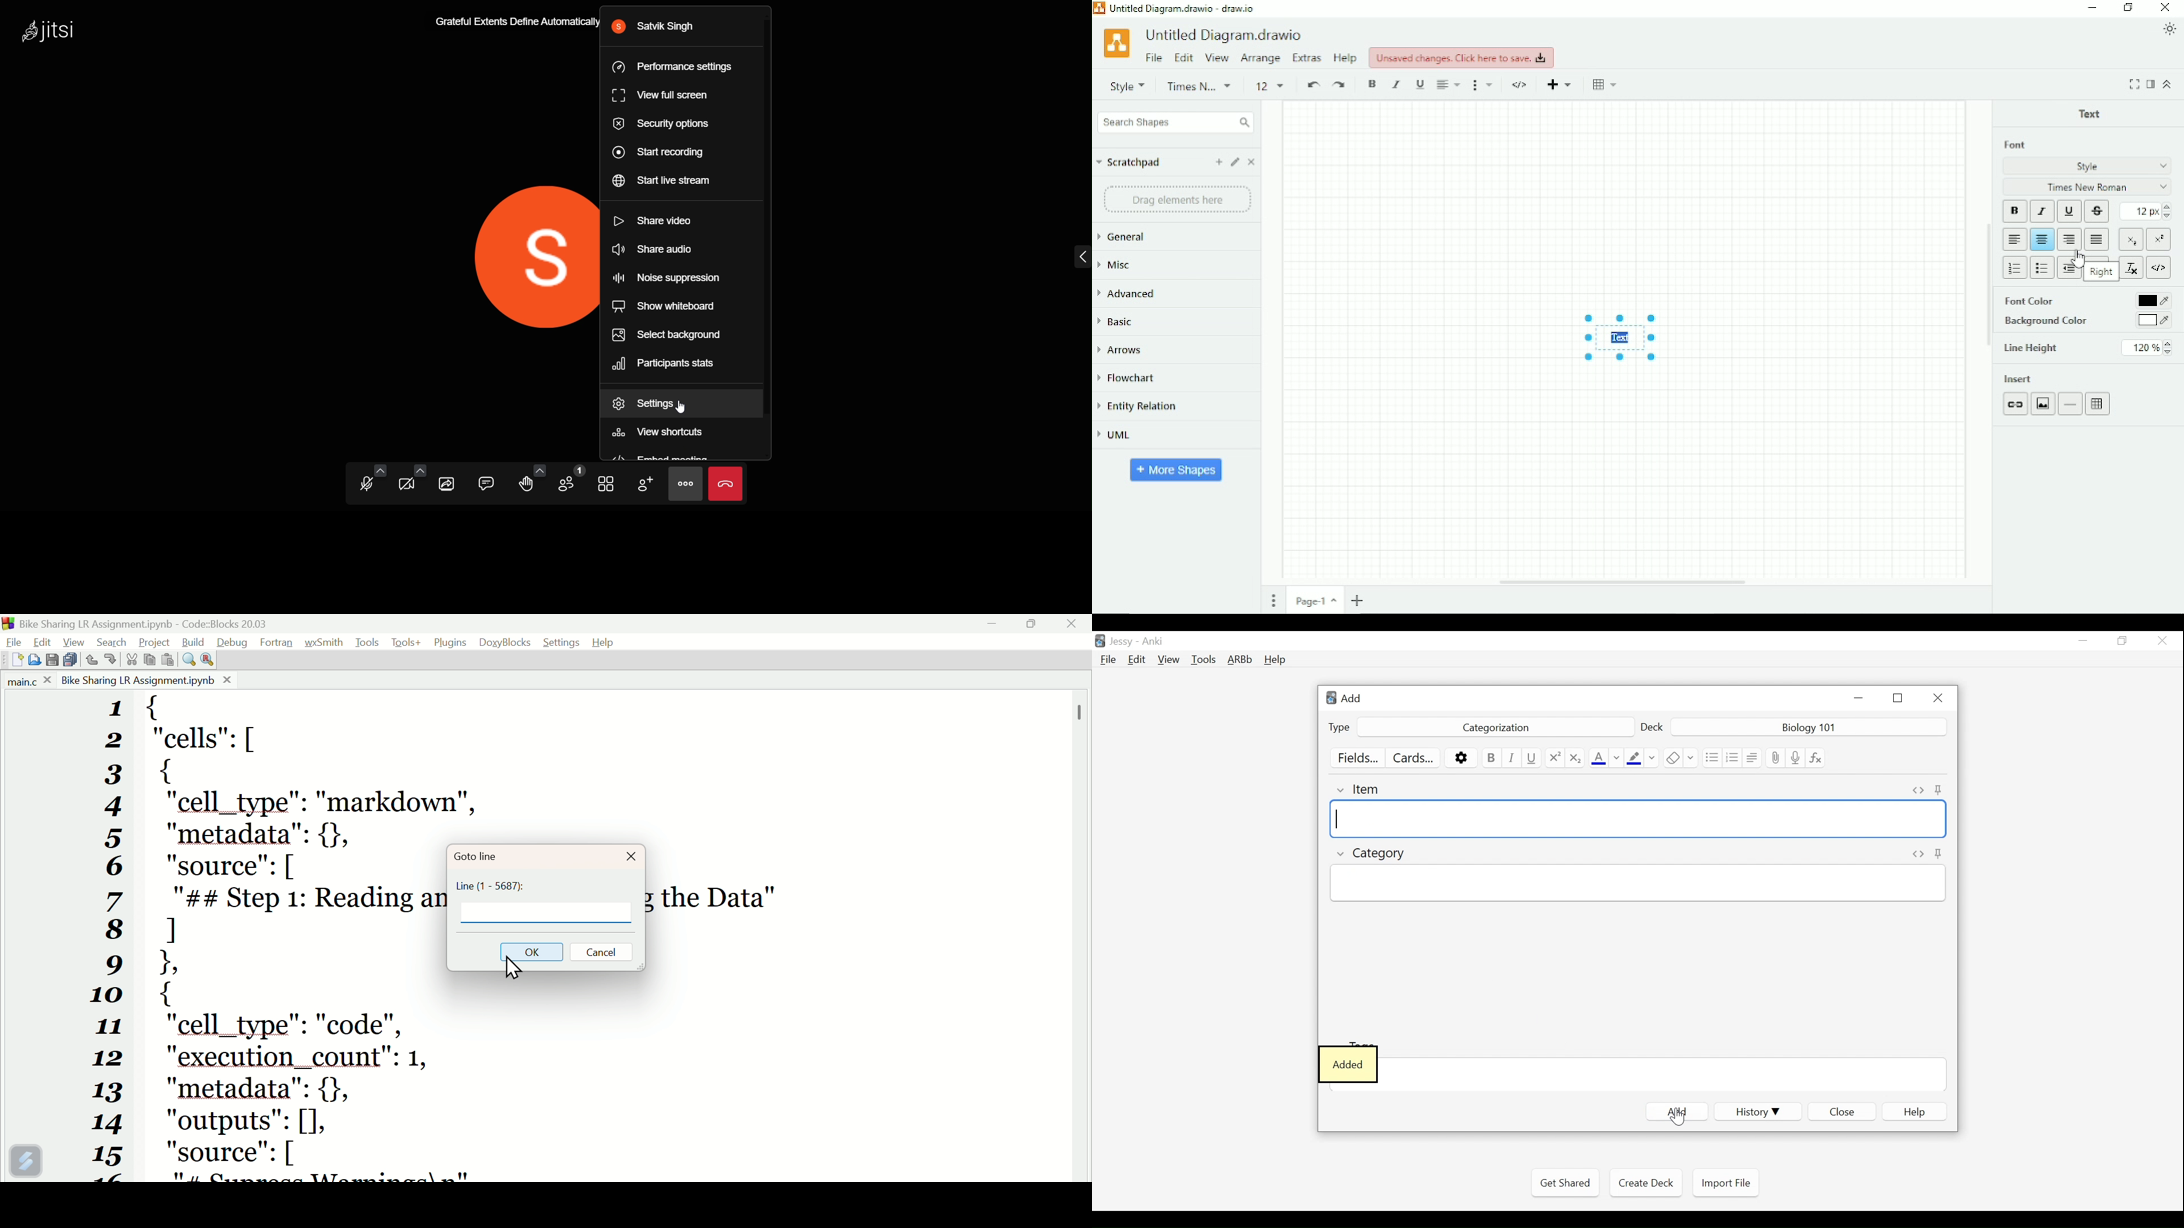  What do you see at coordinates (1916, 1112) in the screenshot?
I see `elp` at bounding box center [1916, 1112].